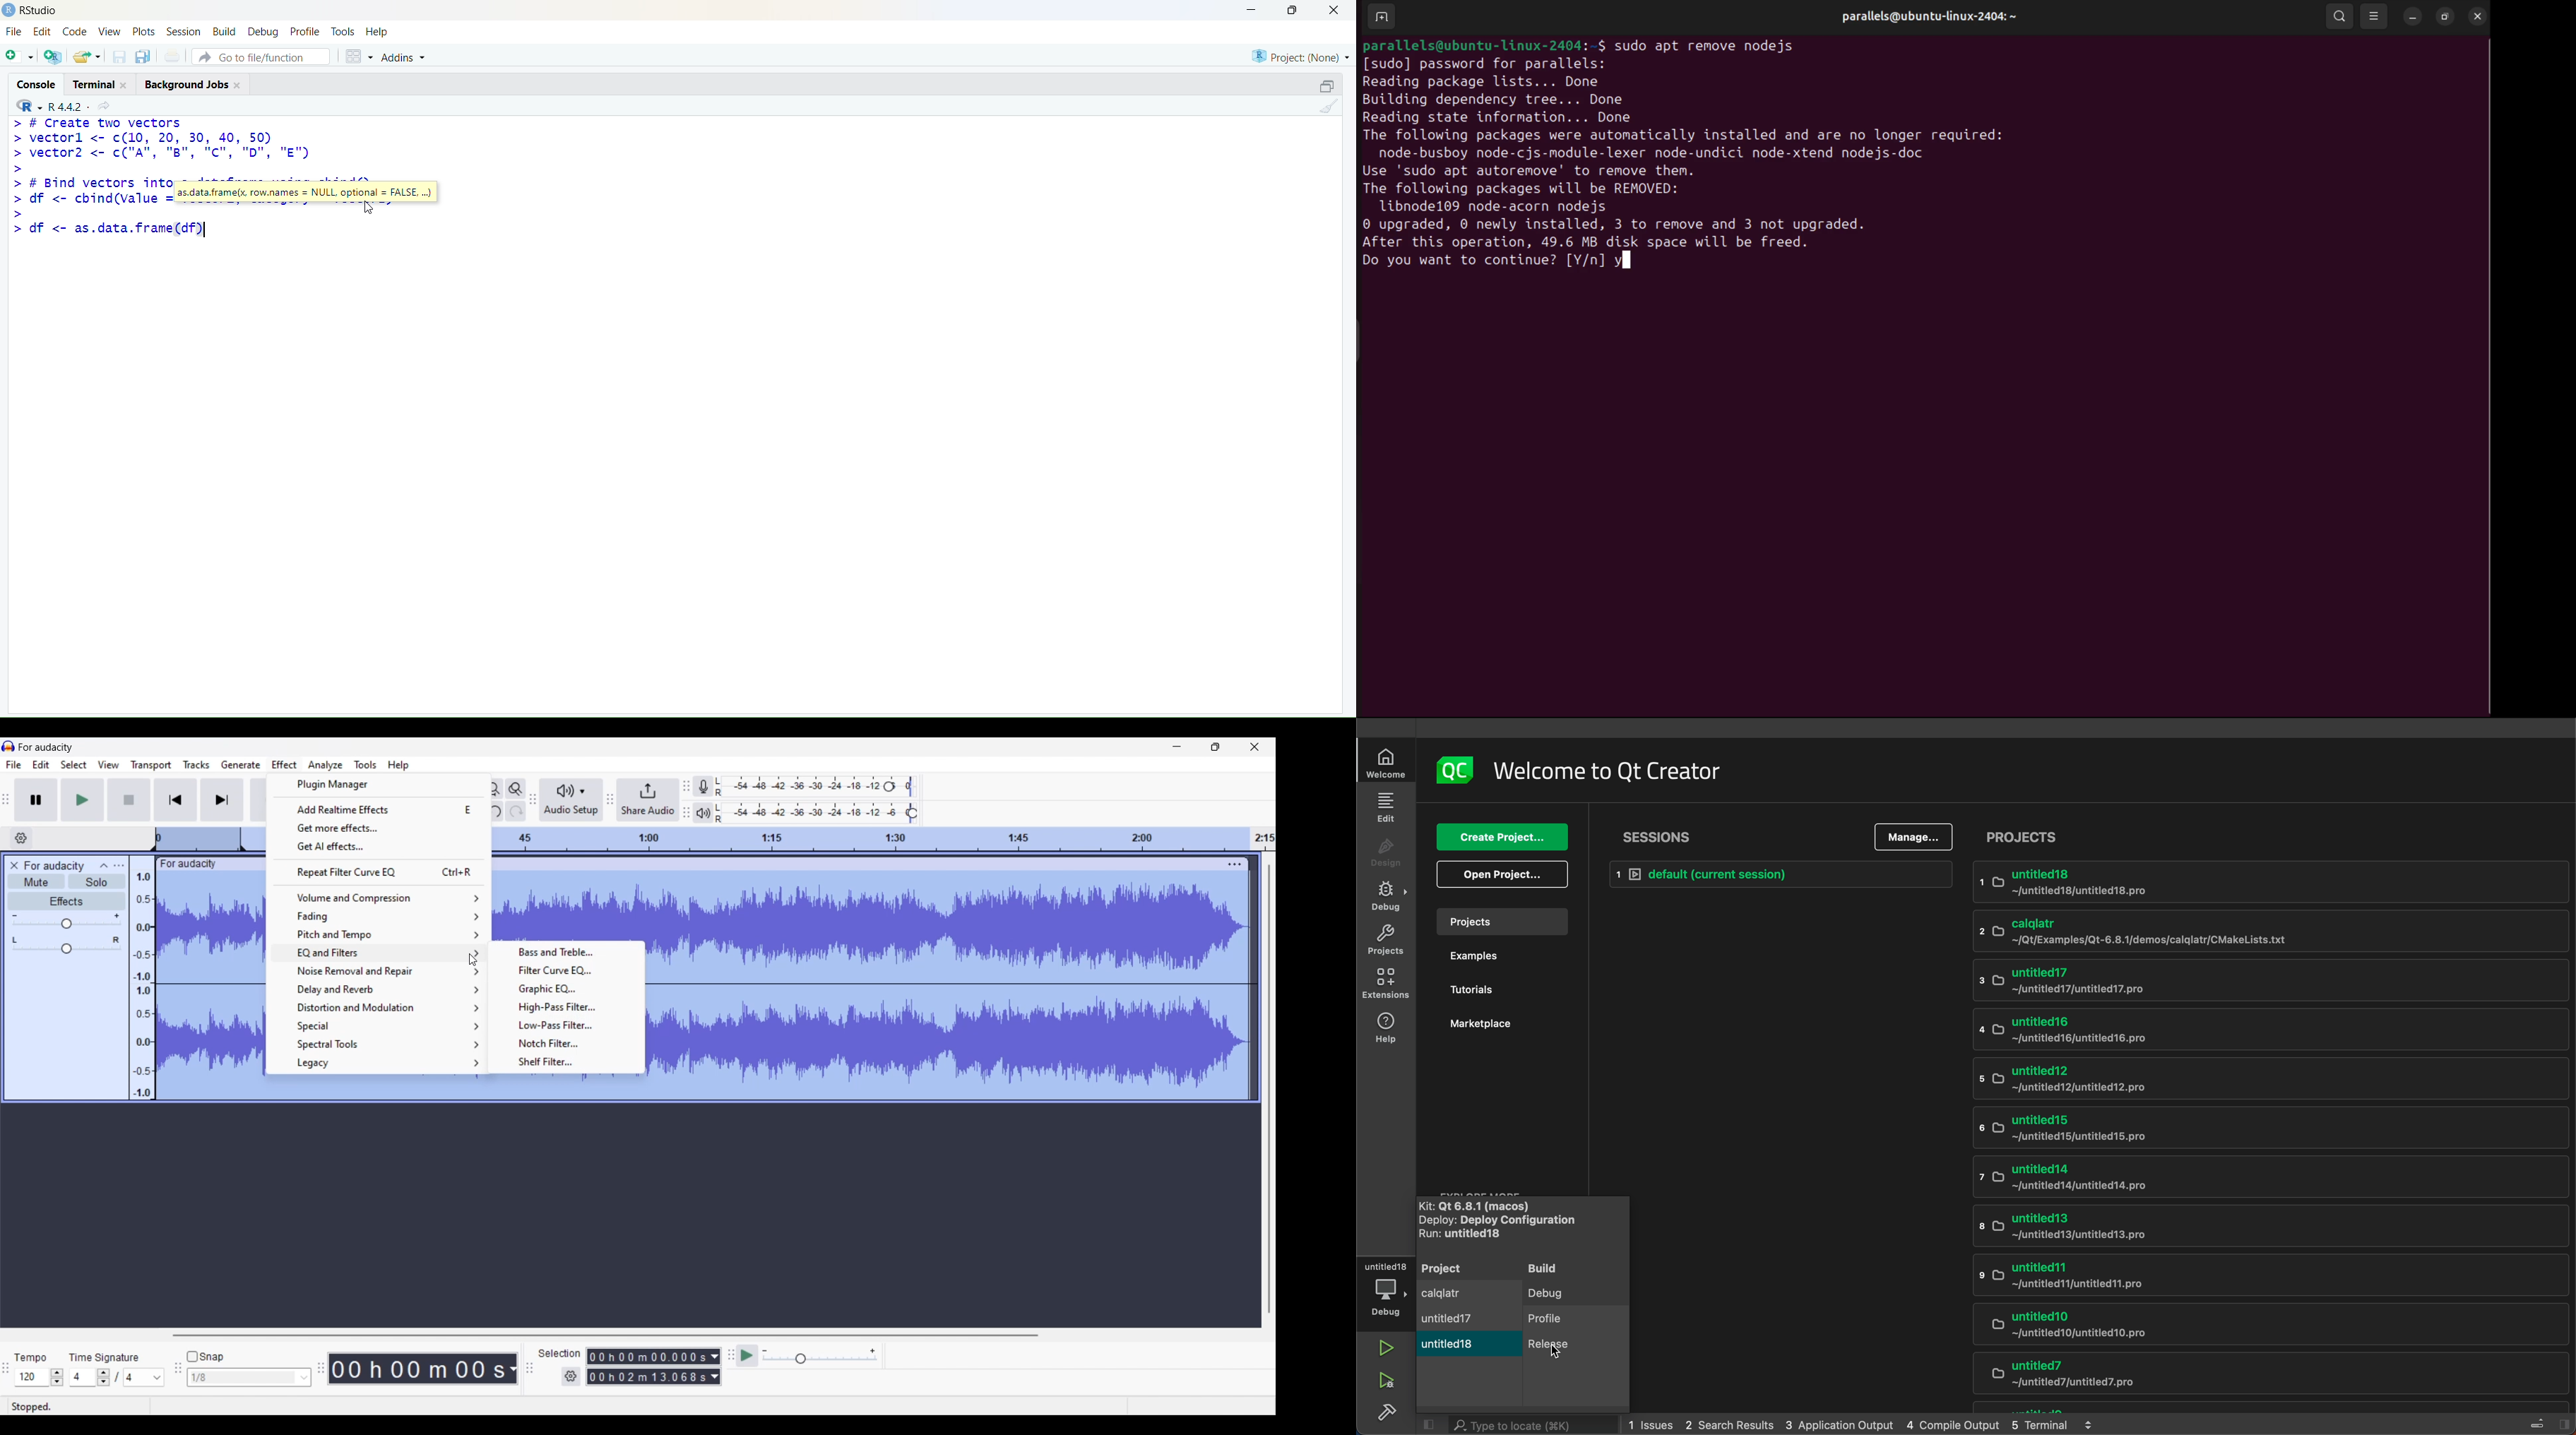  Describe the element at coordinates (513, 1369) in the screenshot. I see `Audio record duration` at that location.